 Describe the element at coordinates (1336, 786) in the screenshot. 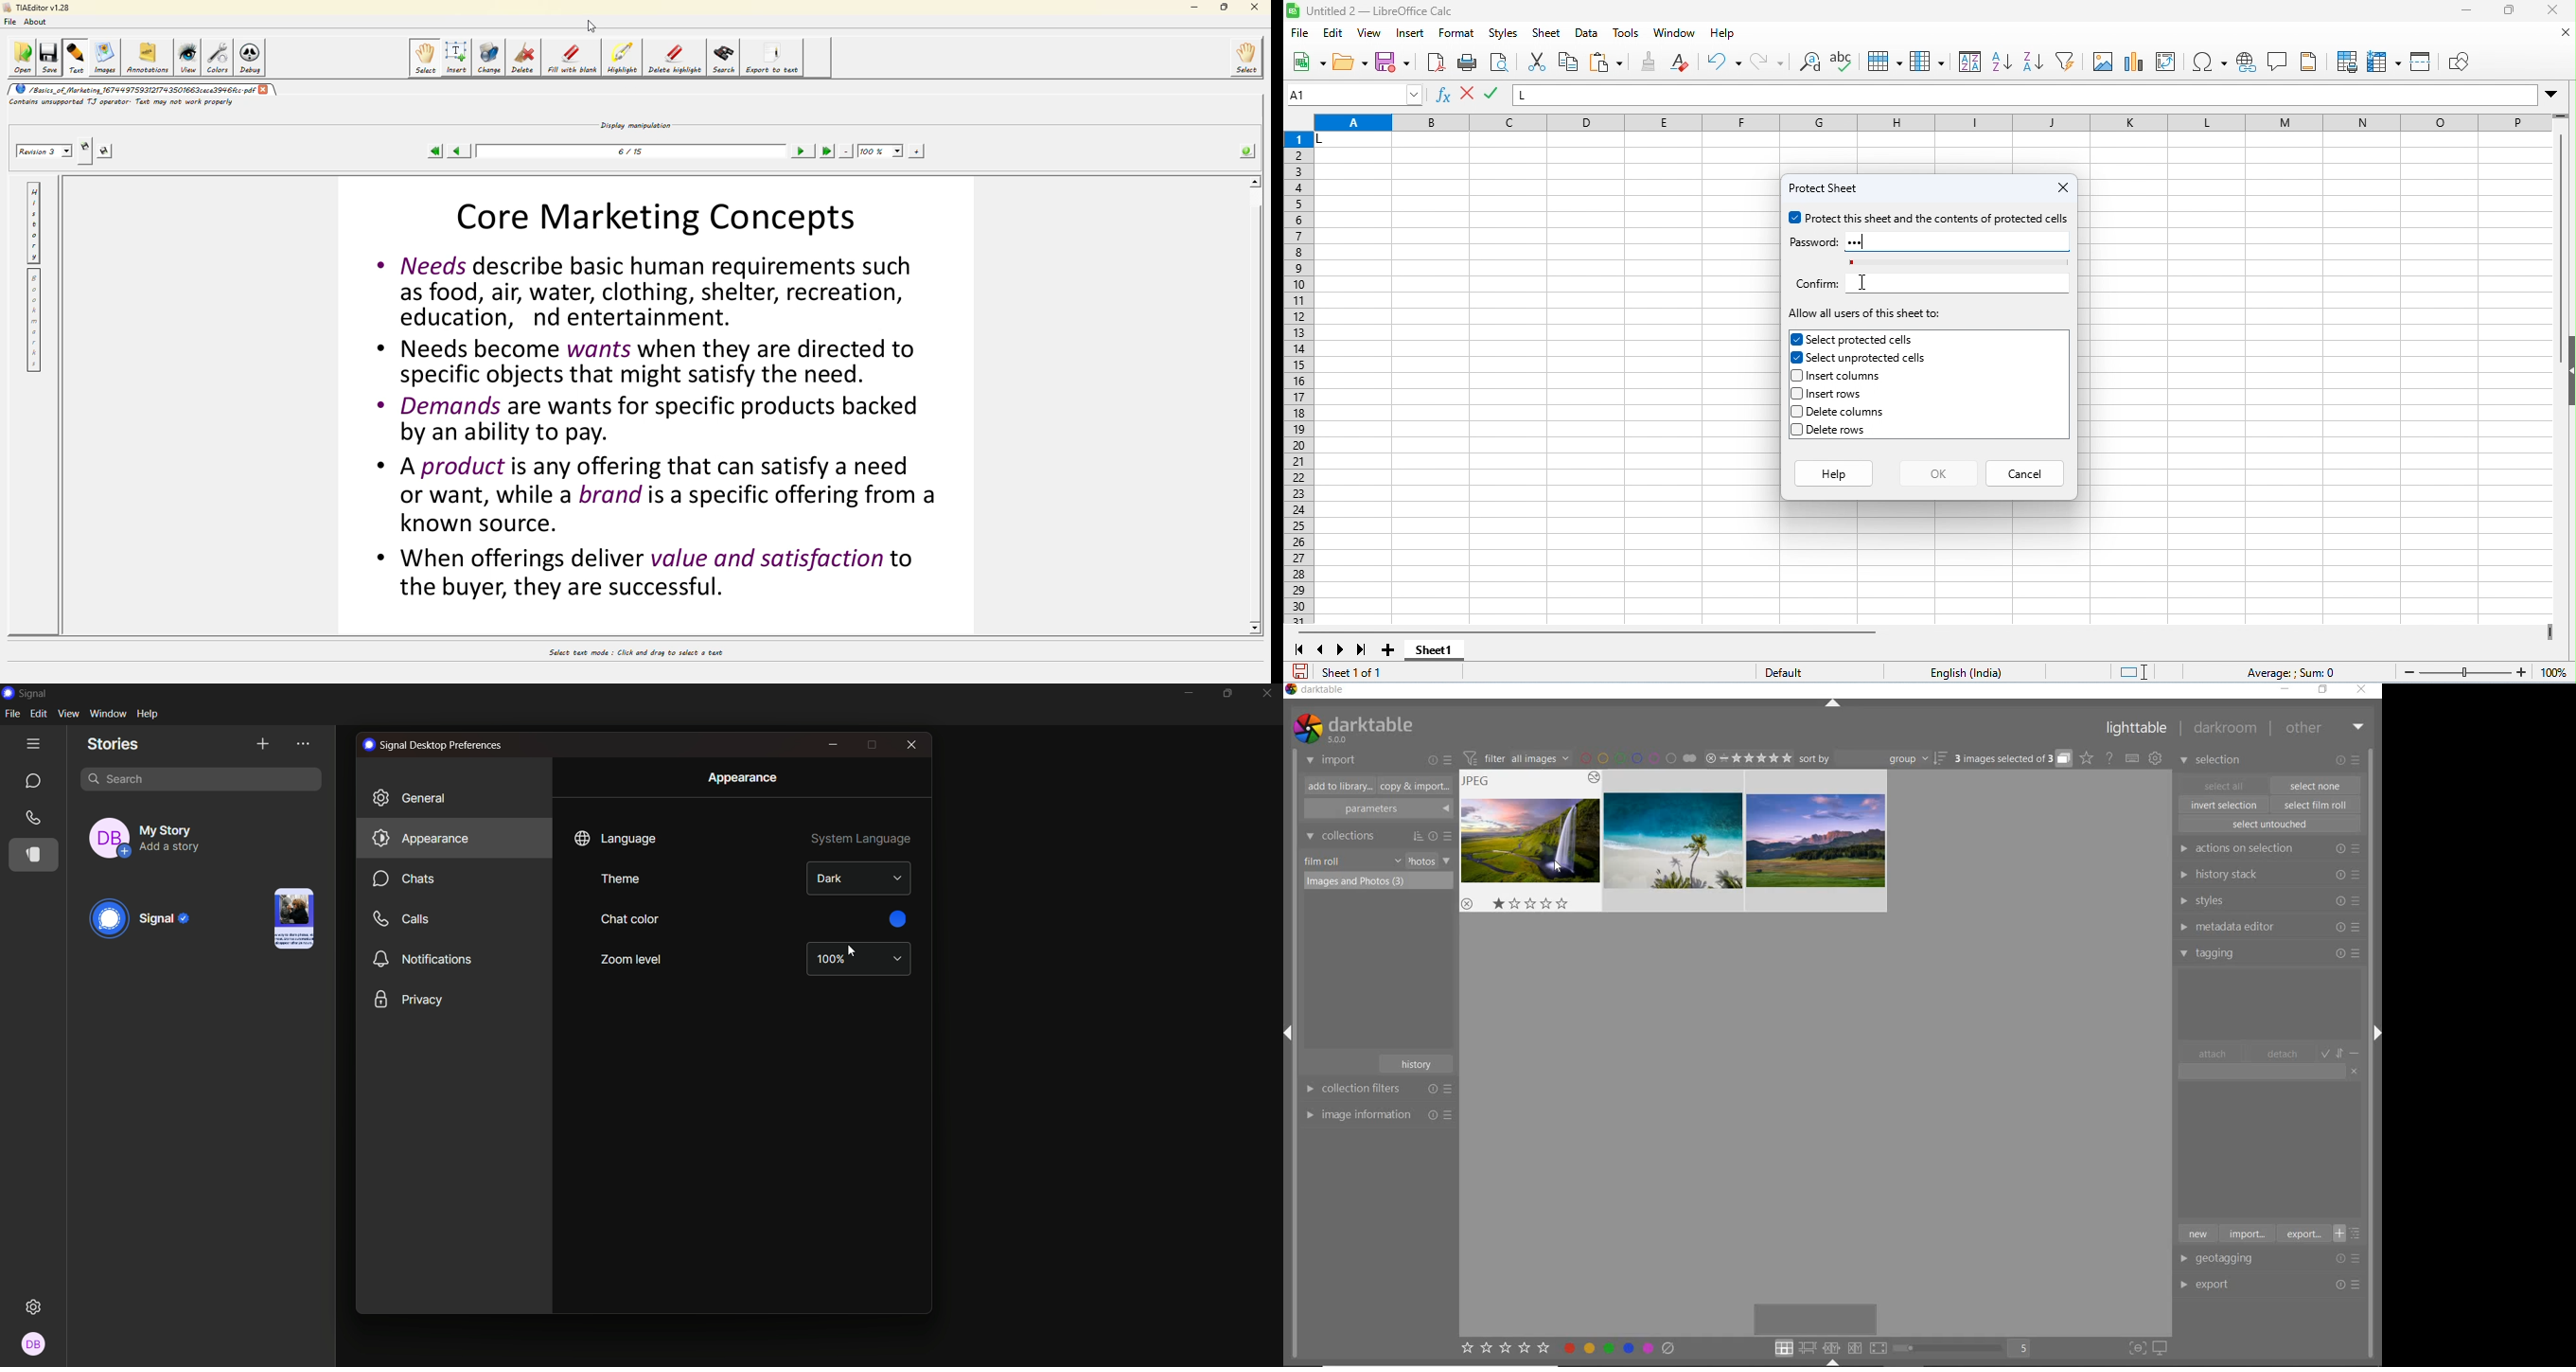

I see `add to library` at that location.